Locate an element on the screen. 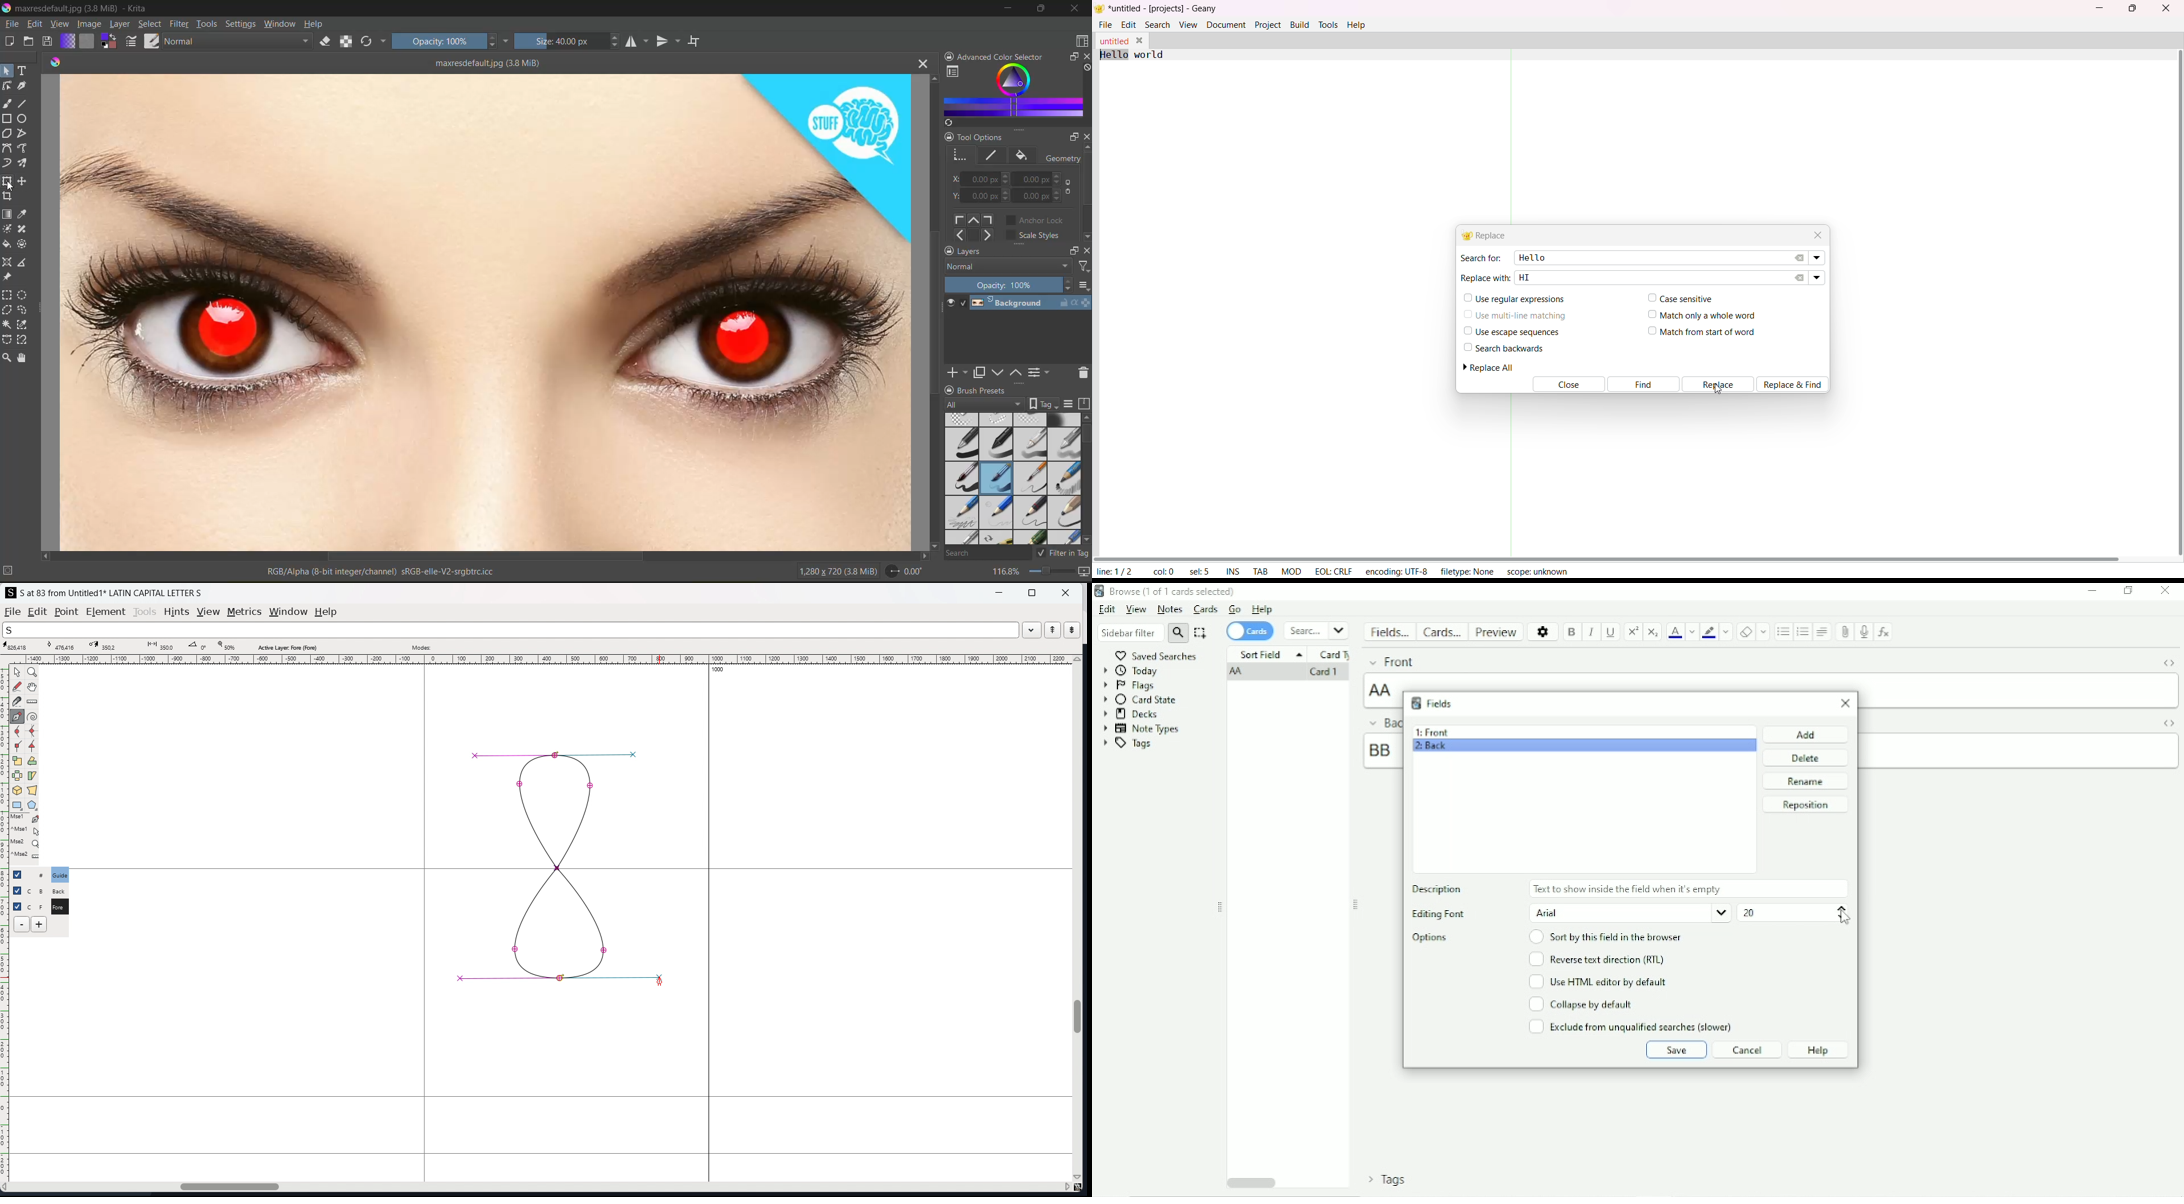  Use HTML editor by default is located at coordinates (1597, 981).